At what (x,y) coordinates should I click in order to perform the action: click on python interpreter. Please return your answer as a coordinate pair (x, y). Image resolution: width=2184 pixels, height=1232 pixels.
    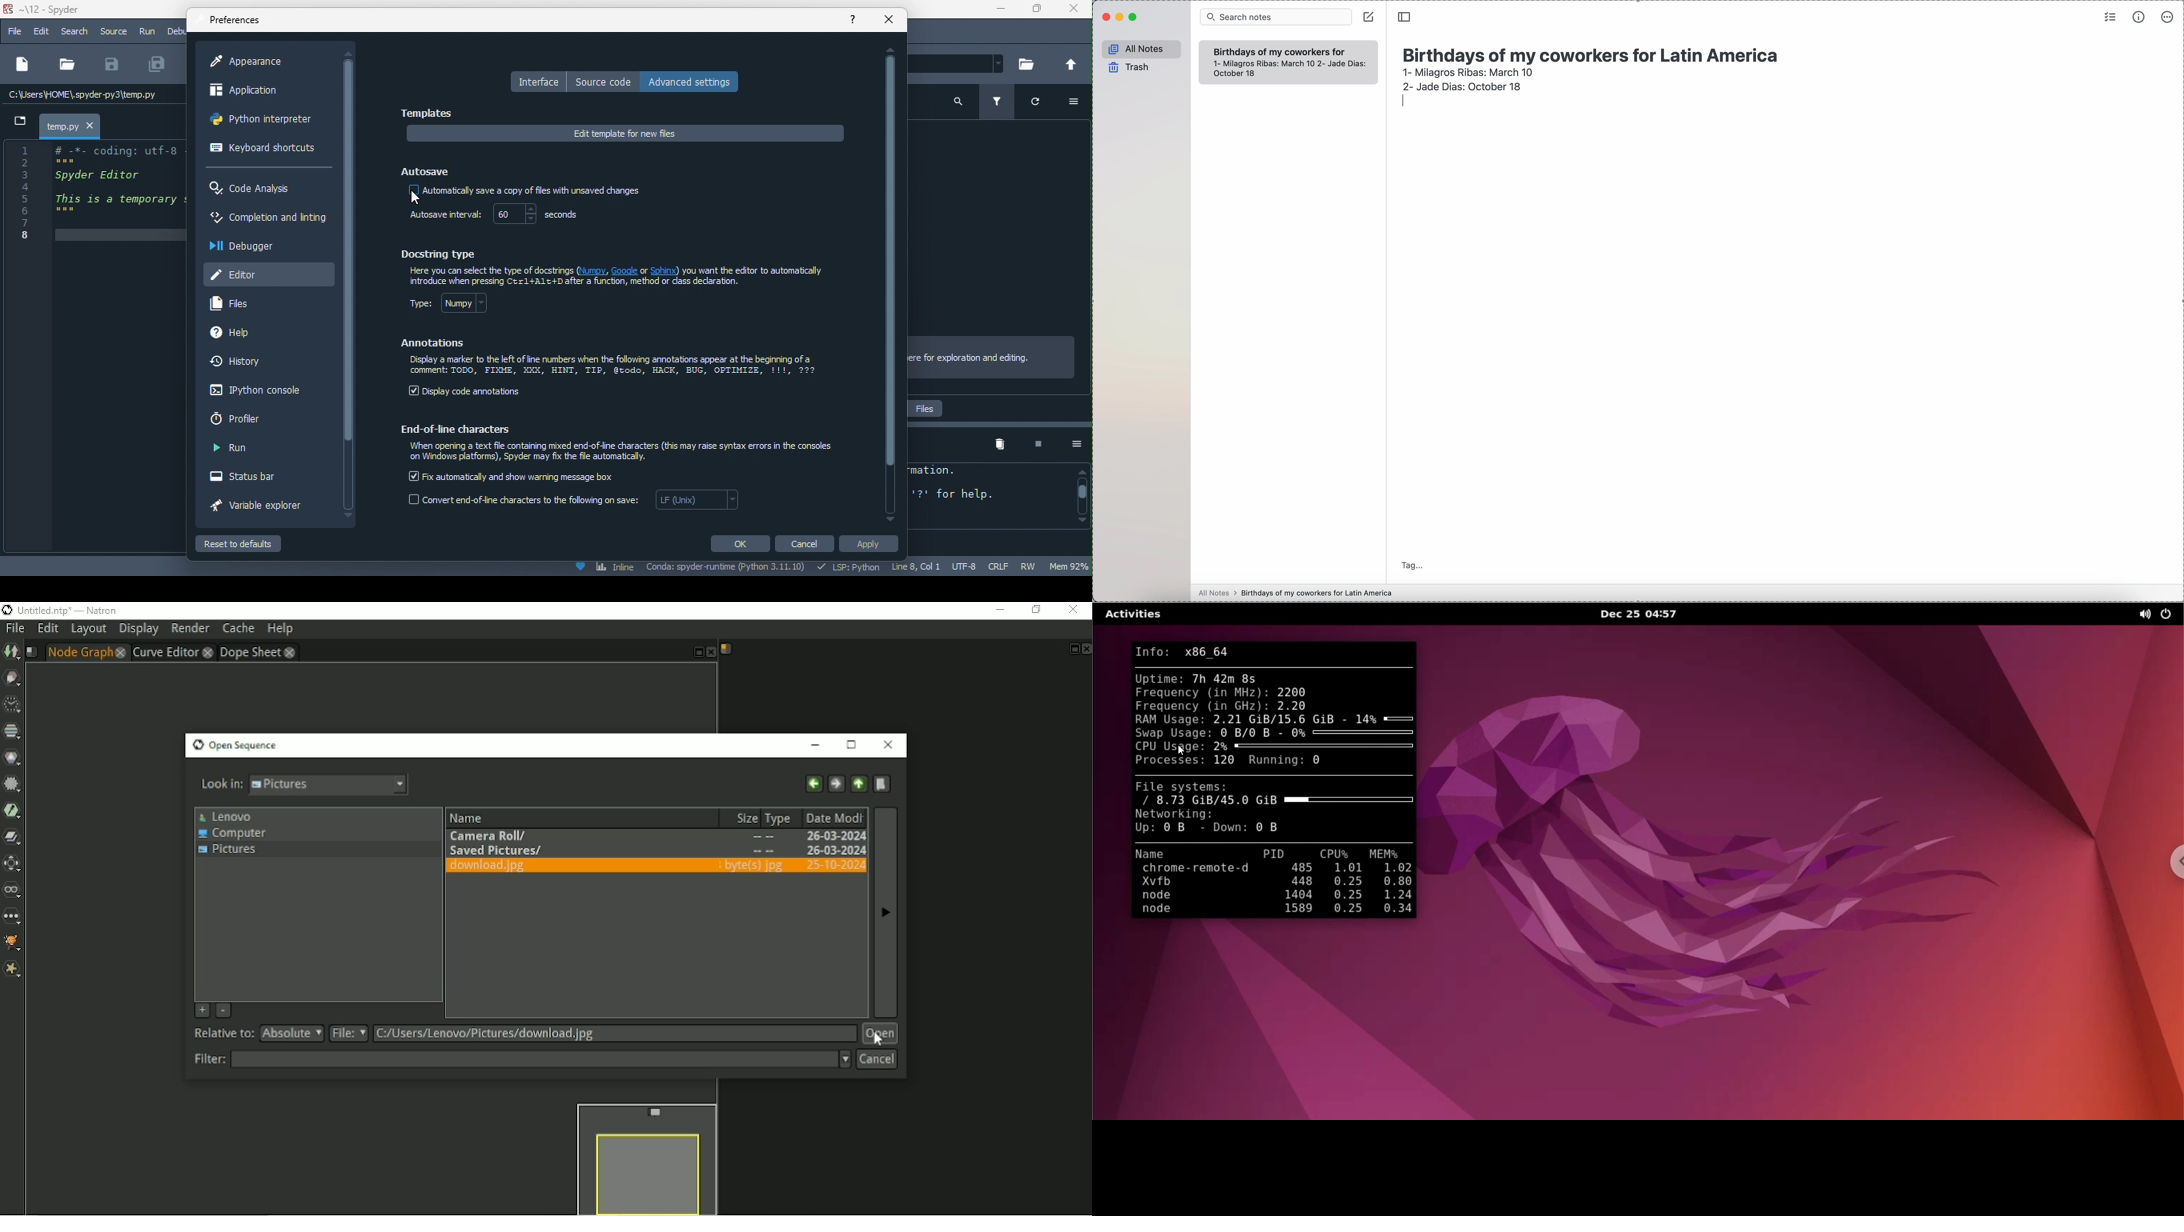
    Looking at the image, I should click on (266, 122).